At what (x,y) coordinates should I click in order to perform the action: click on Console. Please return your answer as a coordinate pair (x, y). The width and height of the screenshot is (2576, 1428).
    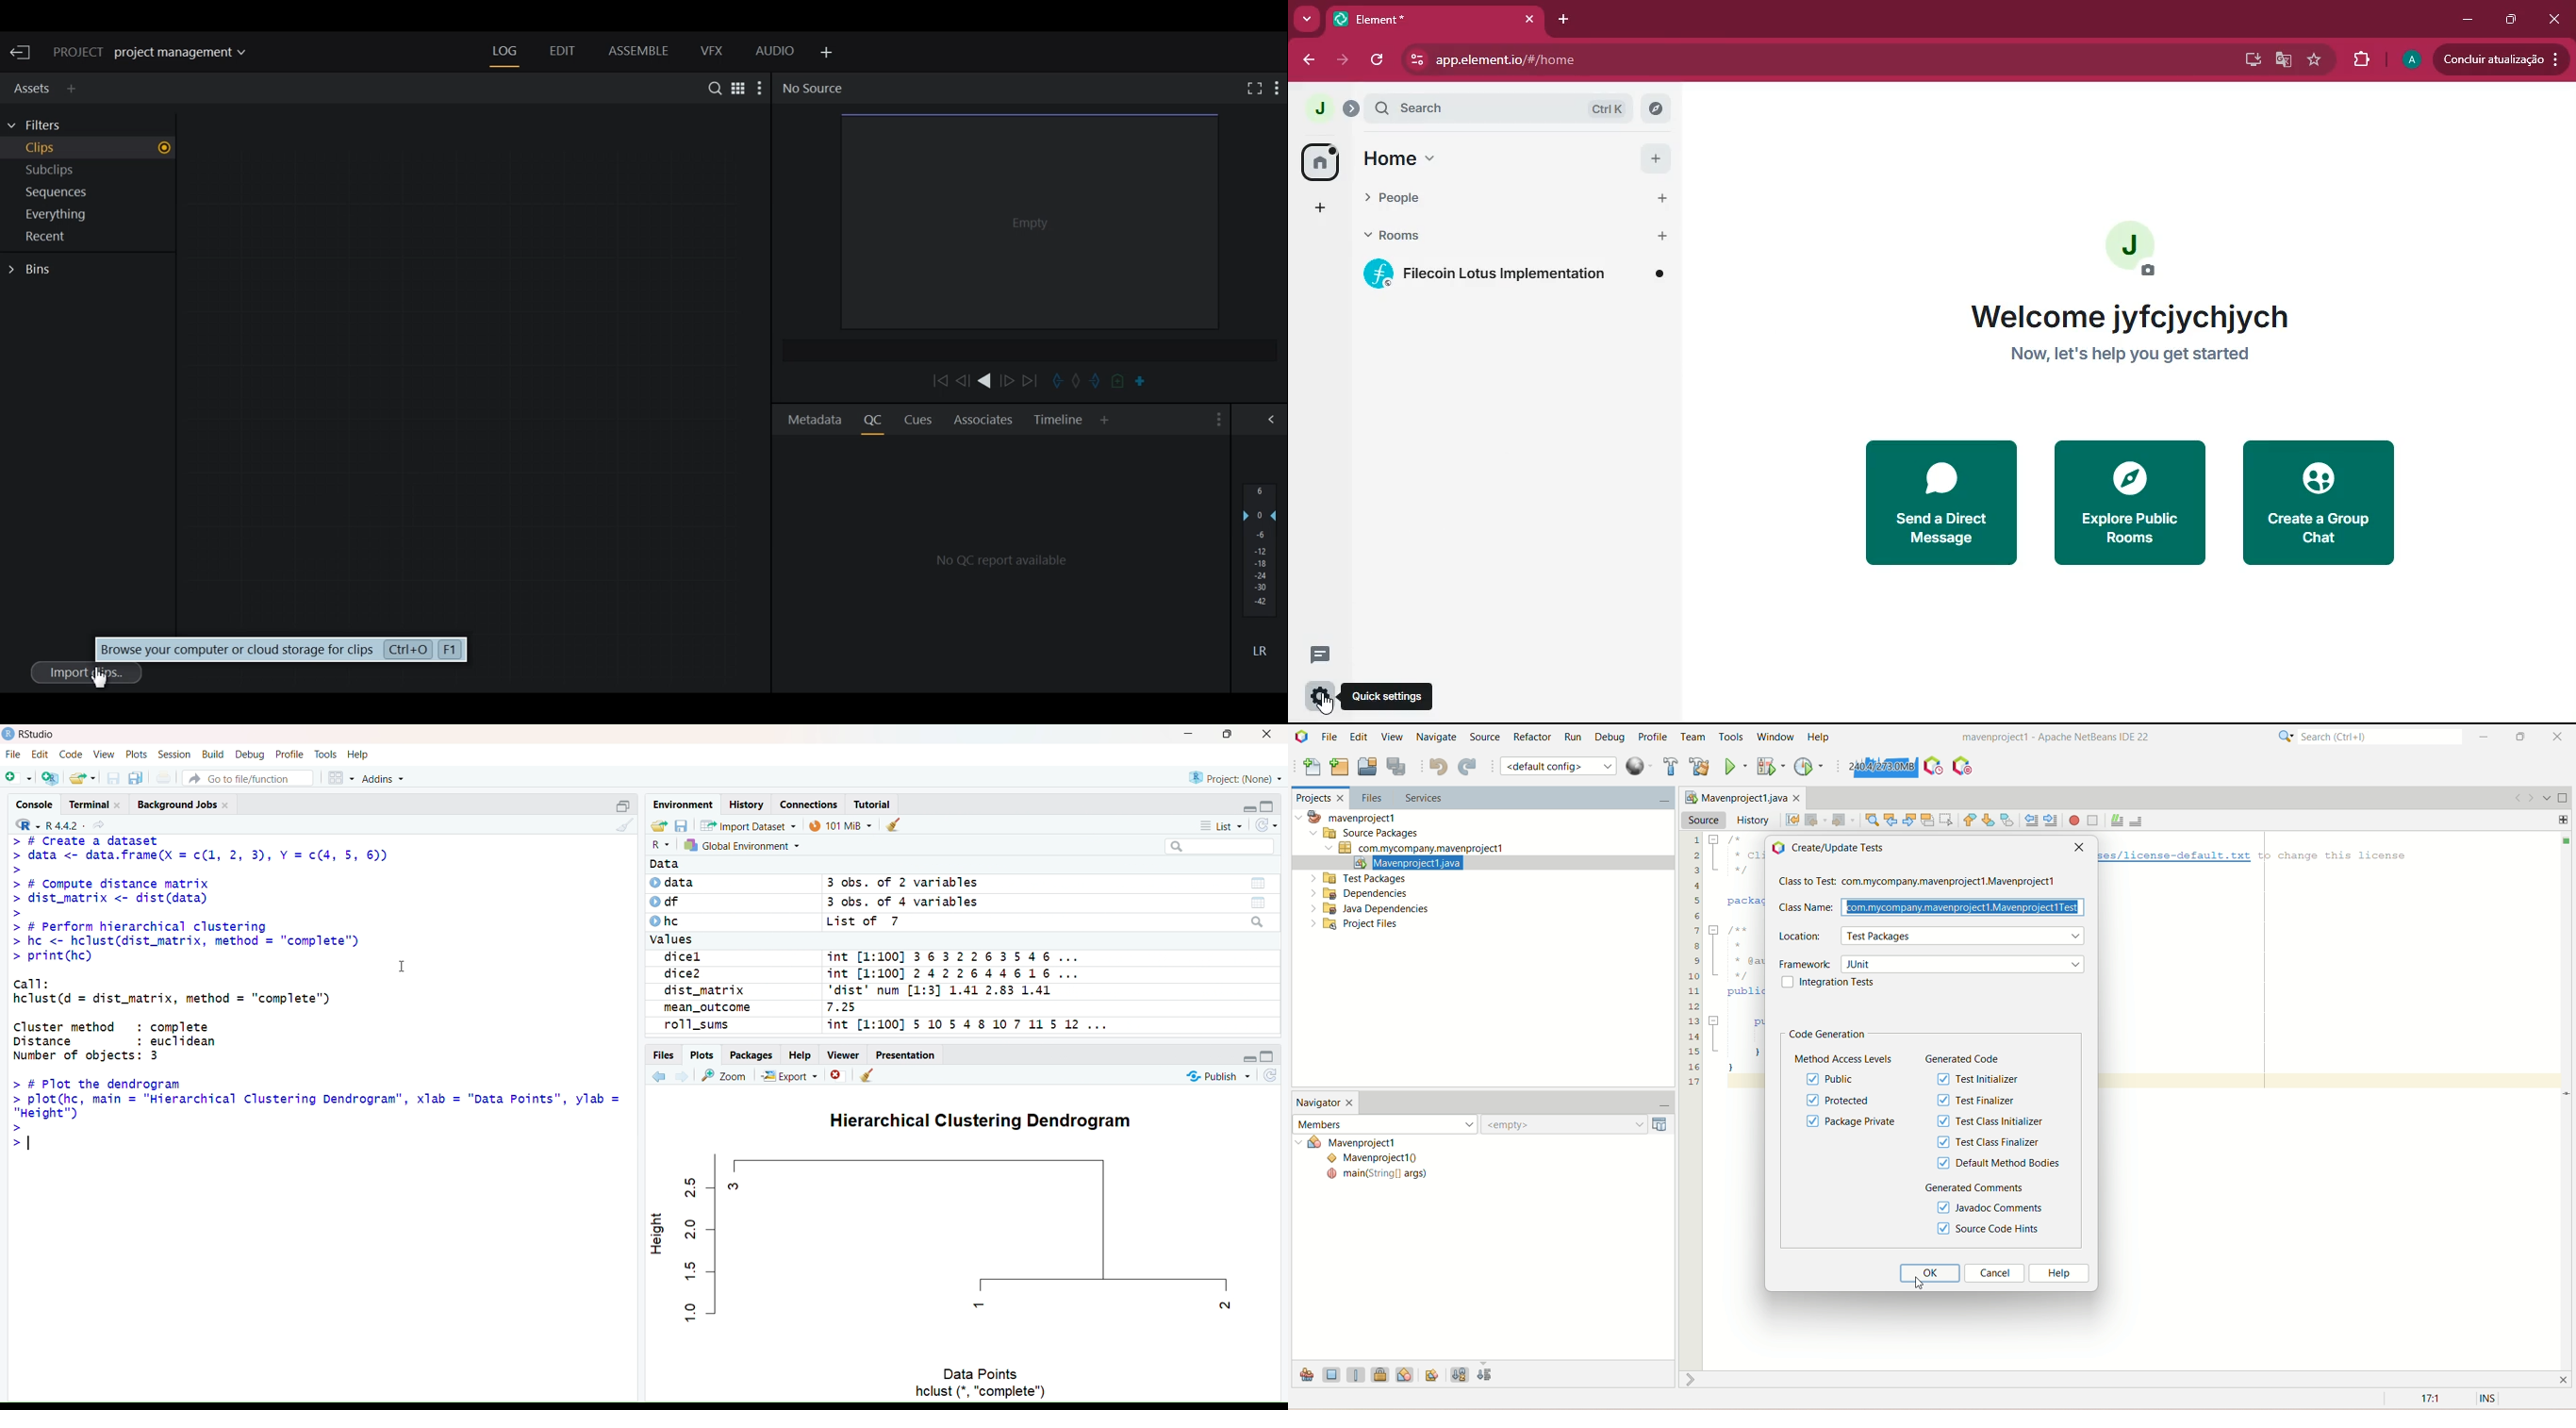
    Looking at the image, I should click on (30, 805).